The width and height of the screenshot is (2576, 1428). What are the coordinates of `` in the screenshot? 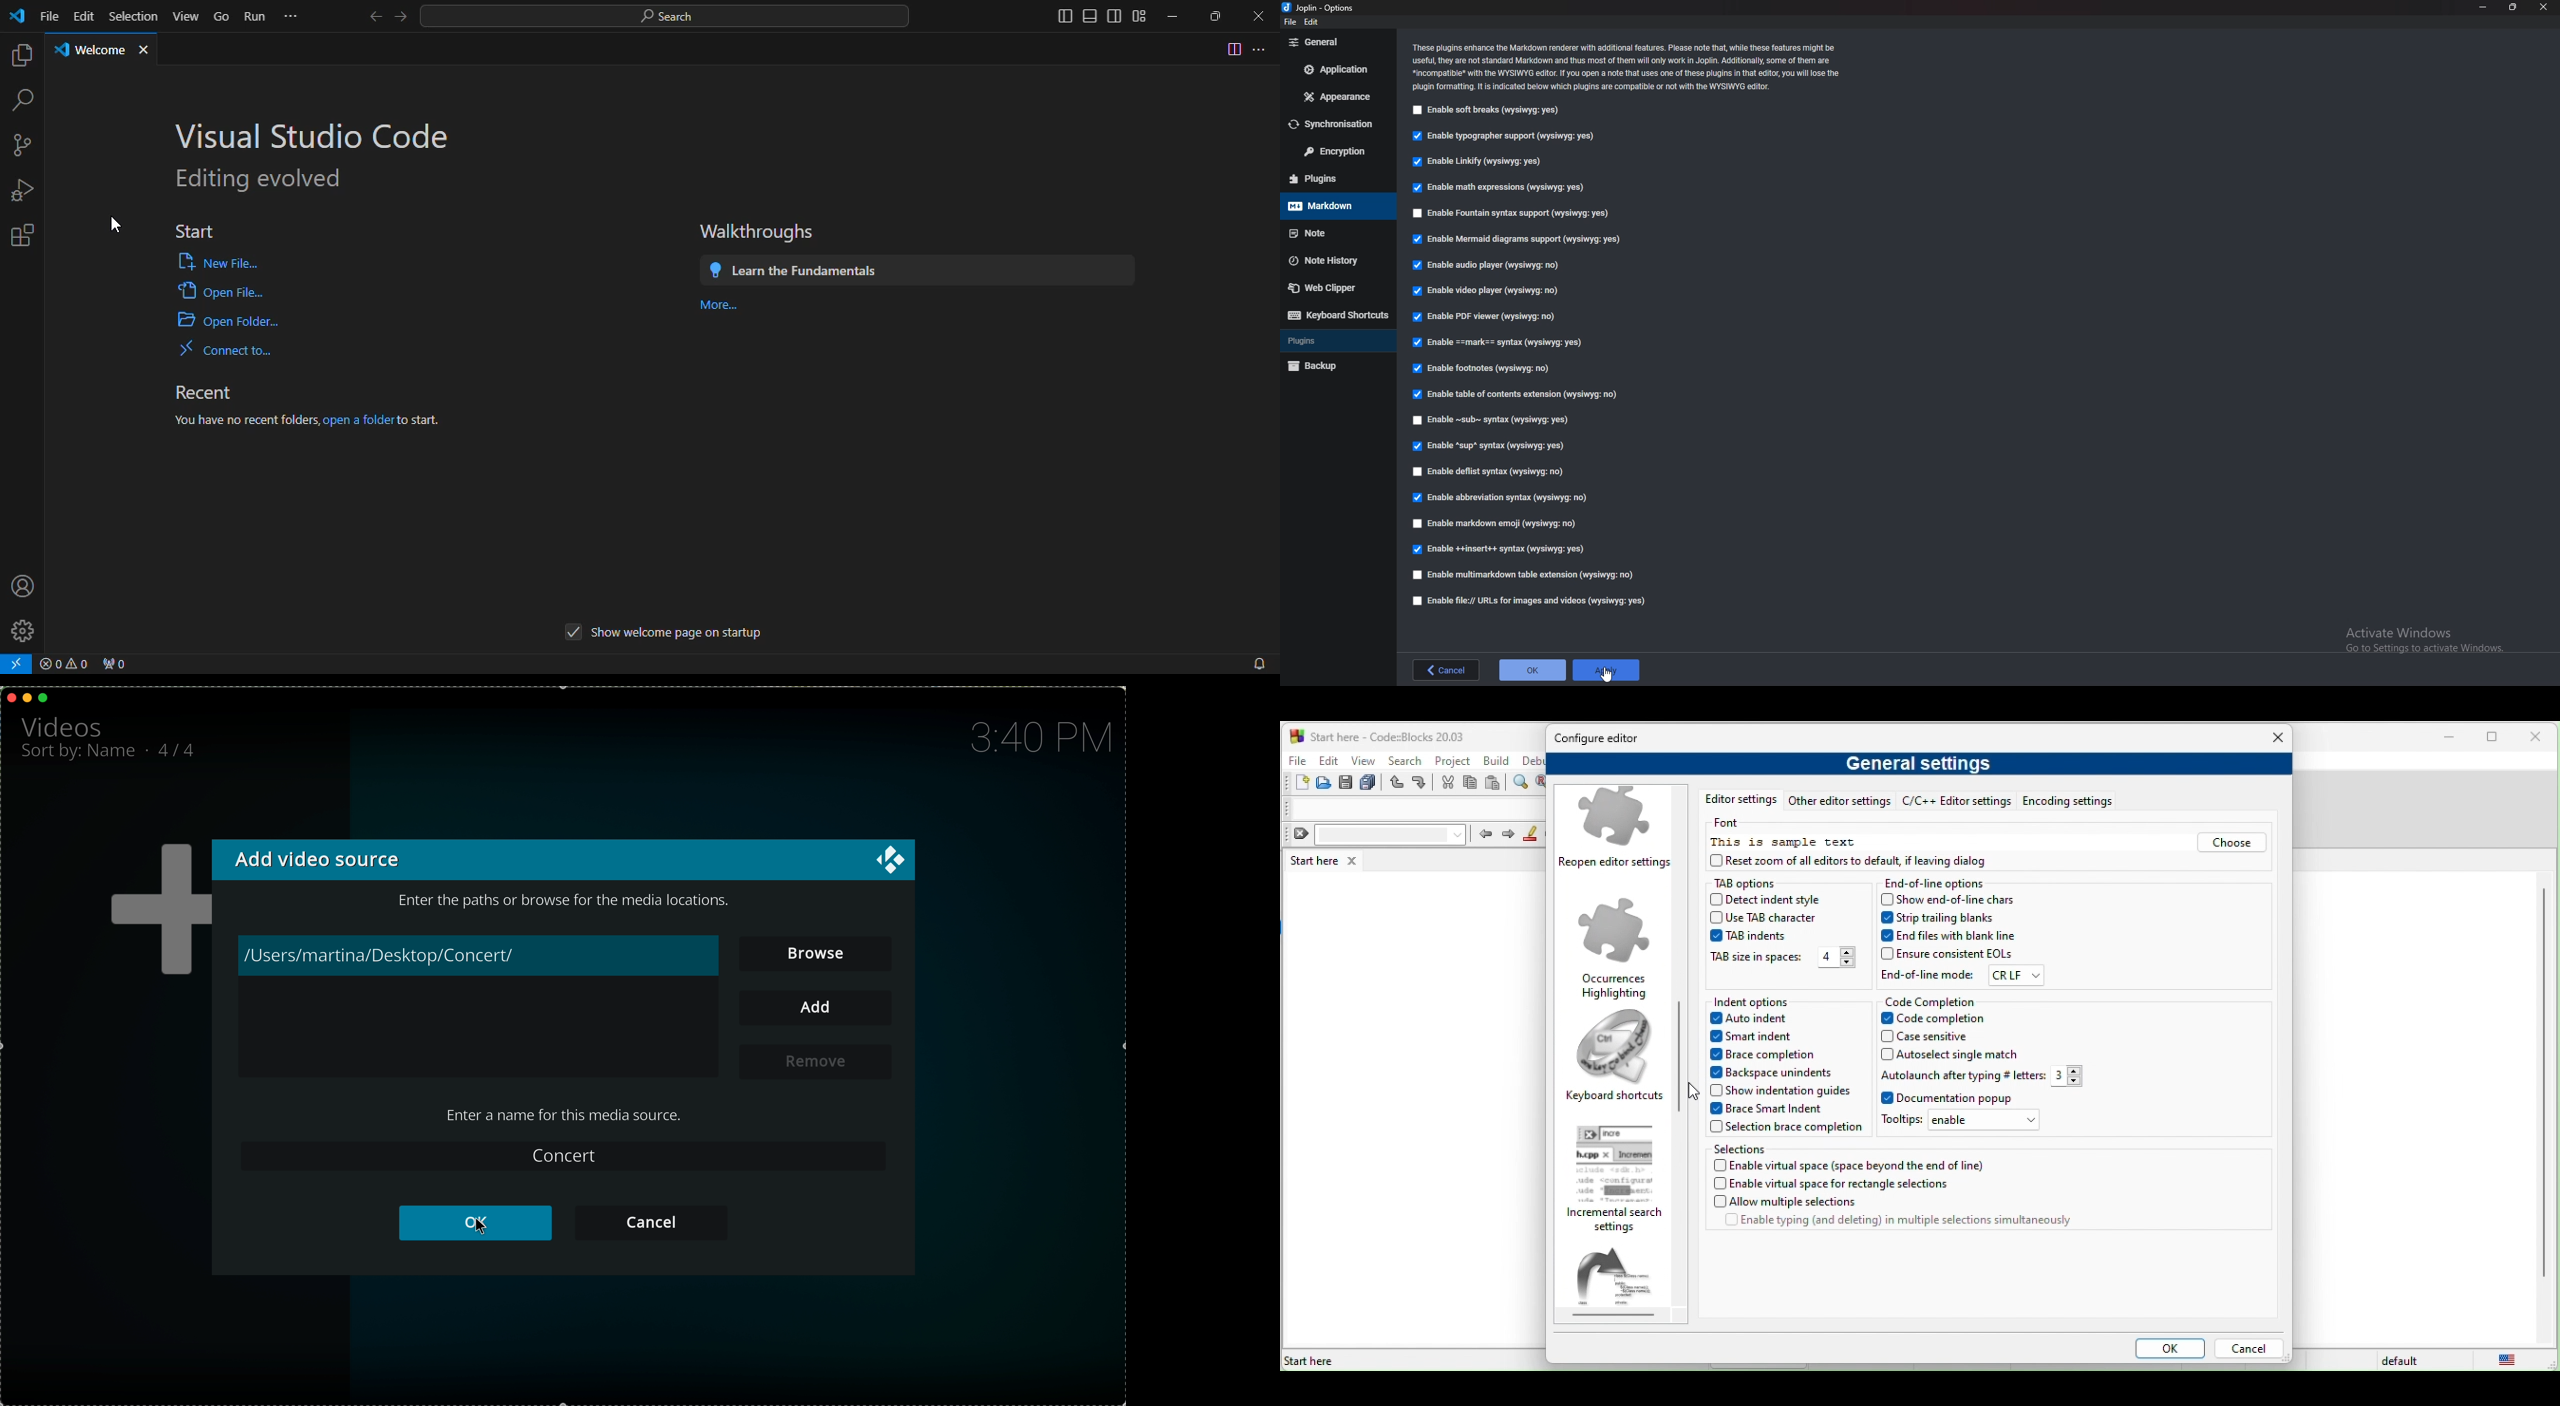 It's located at (1498, 188).